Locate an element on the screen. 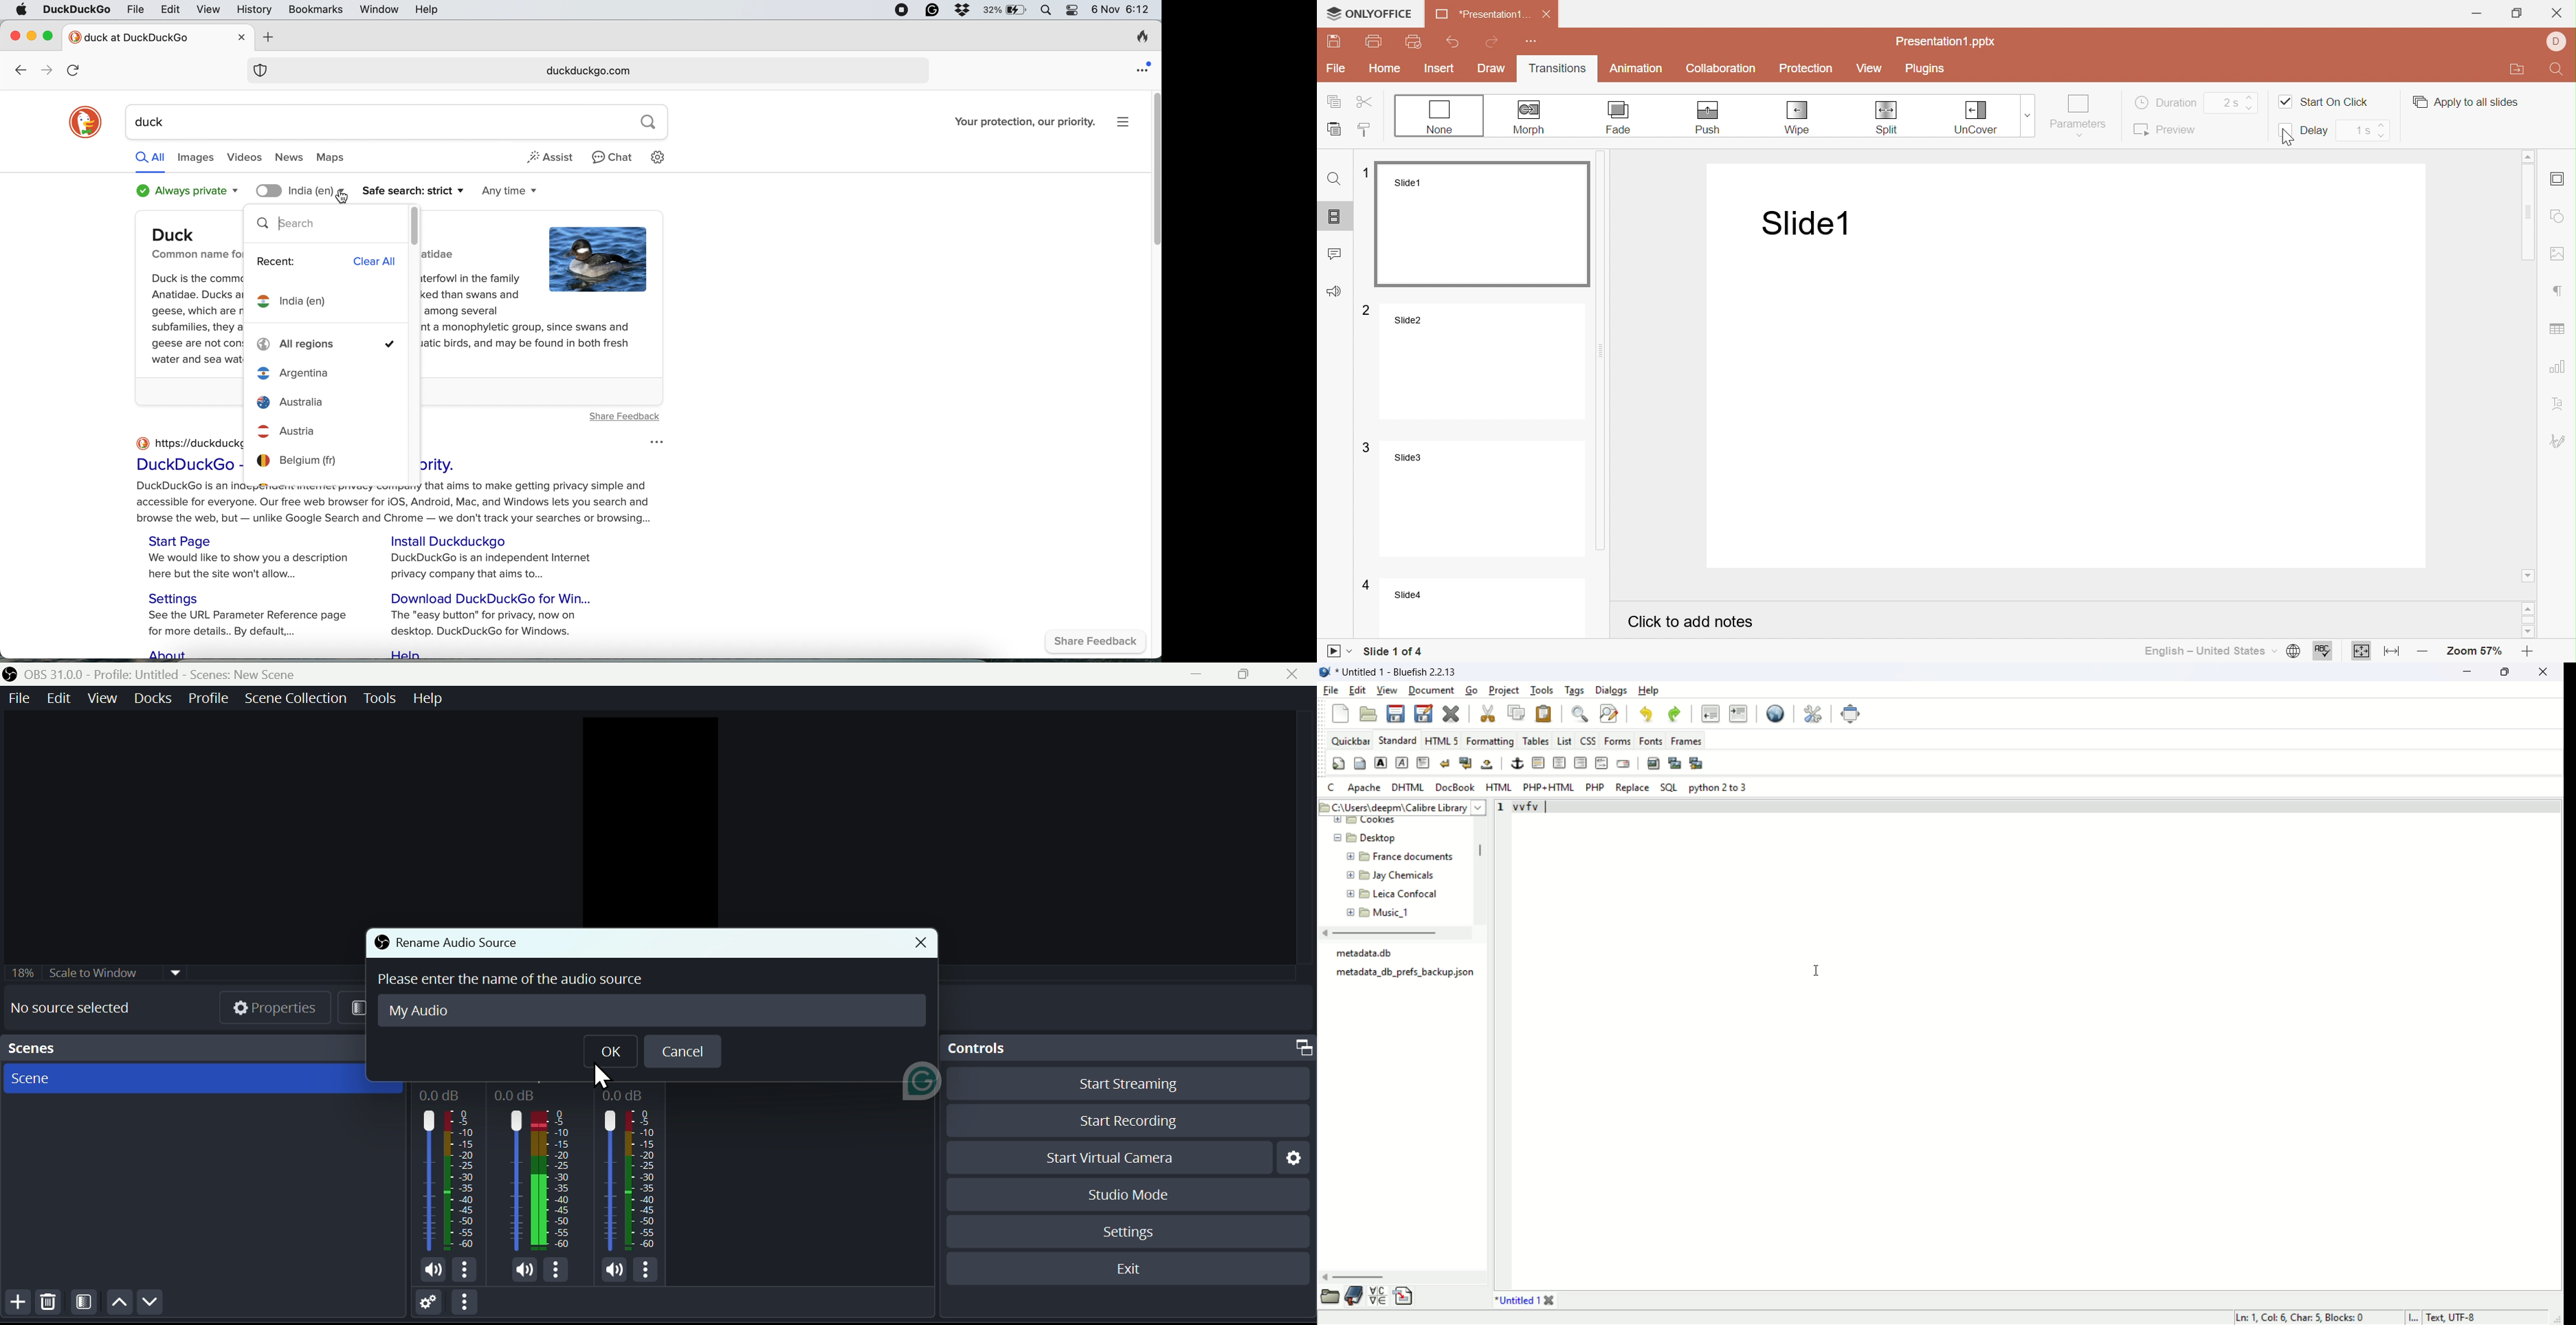  cancel is located at coordinates (681, 1051).